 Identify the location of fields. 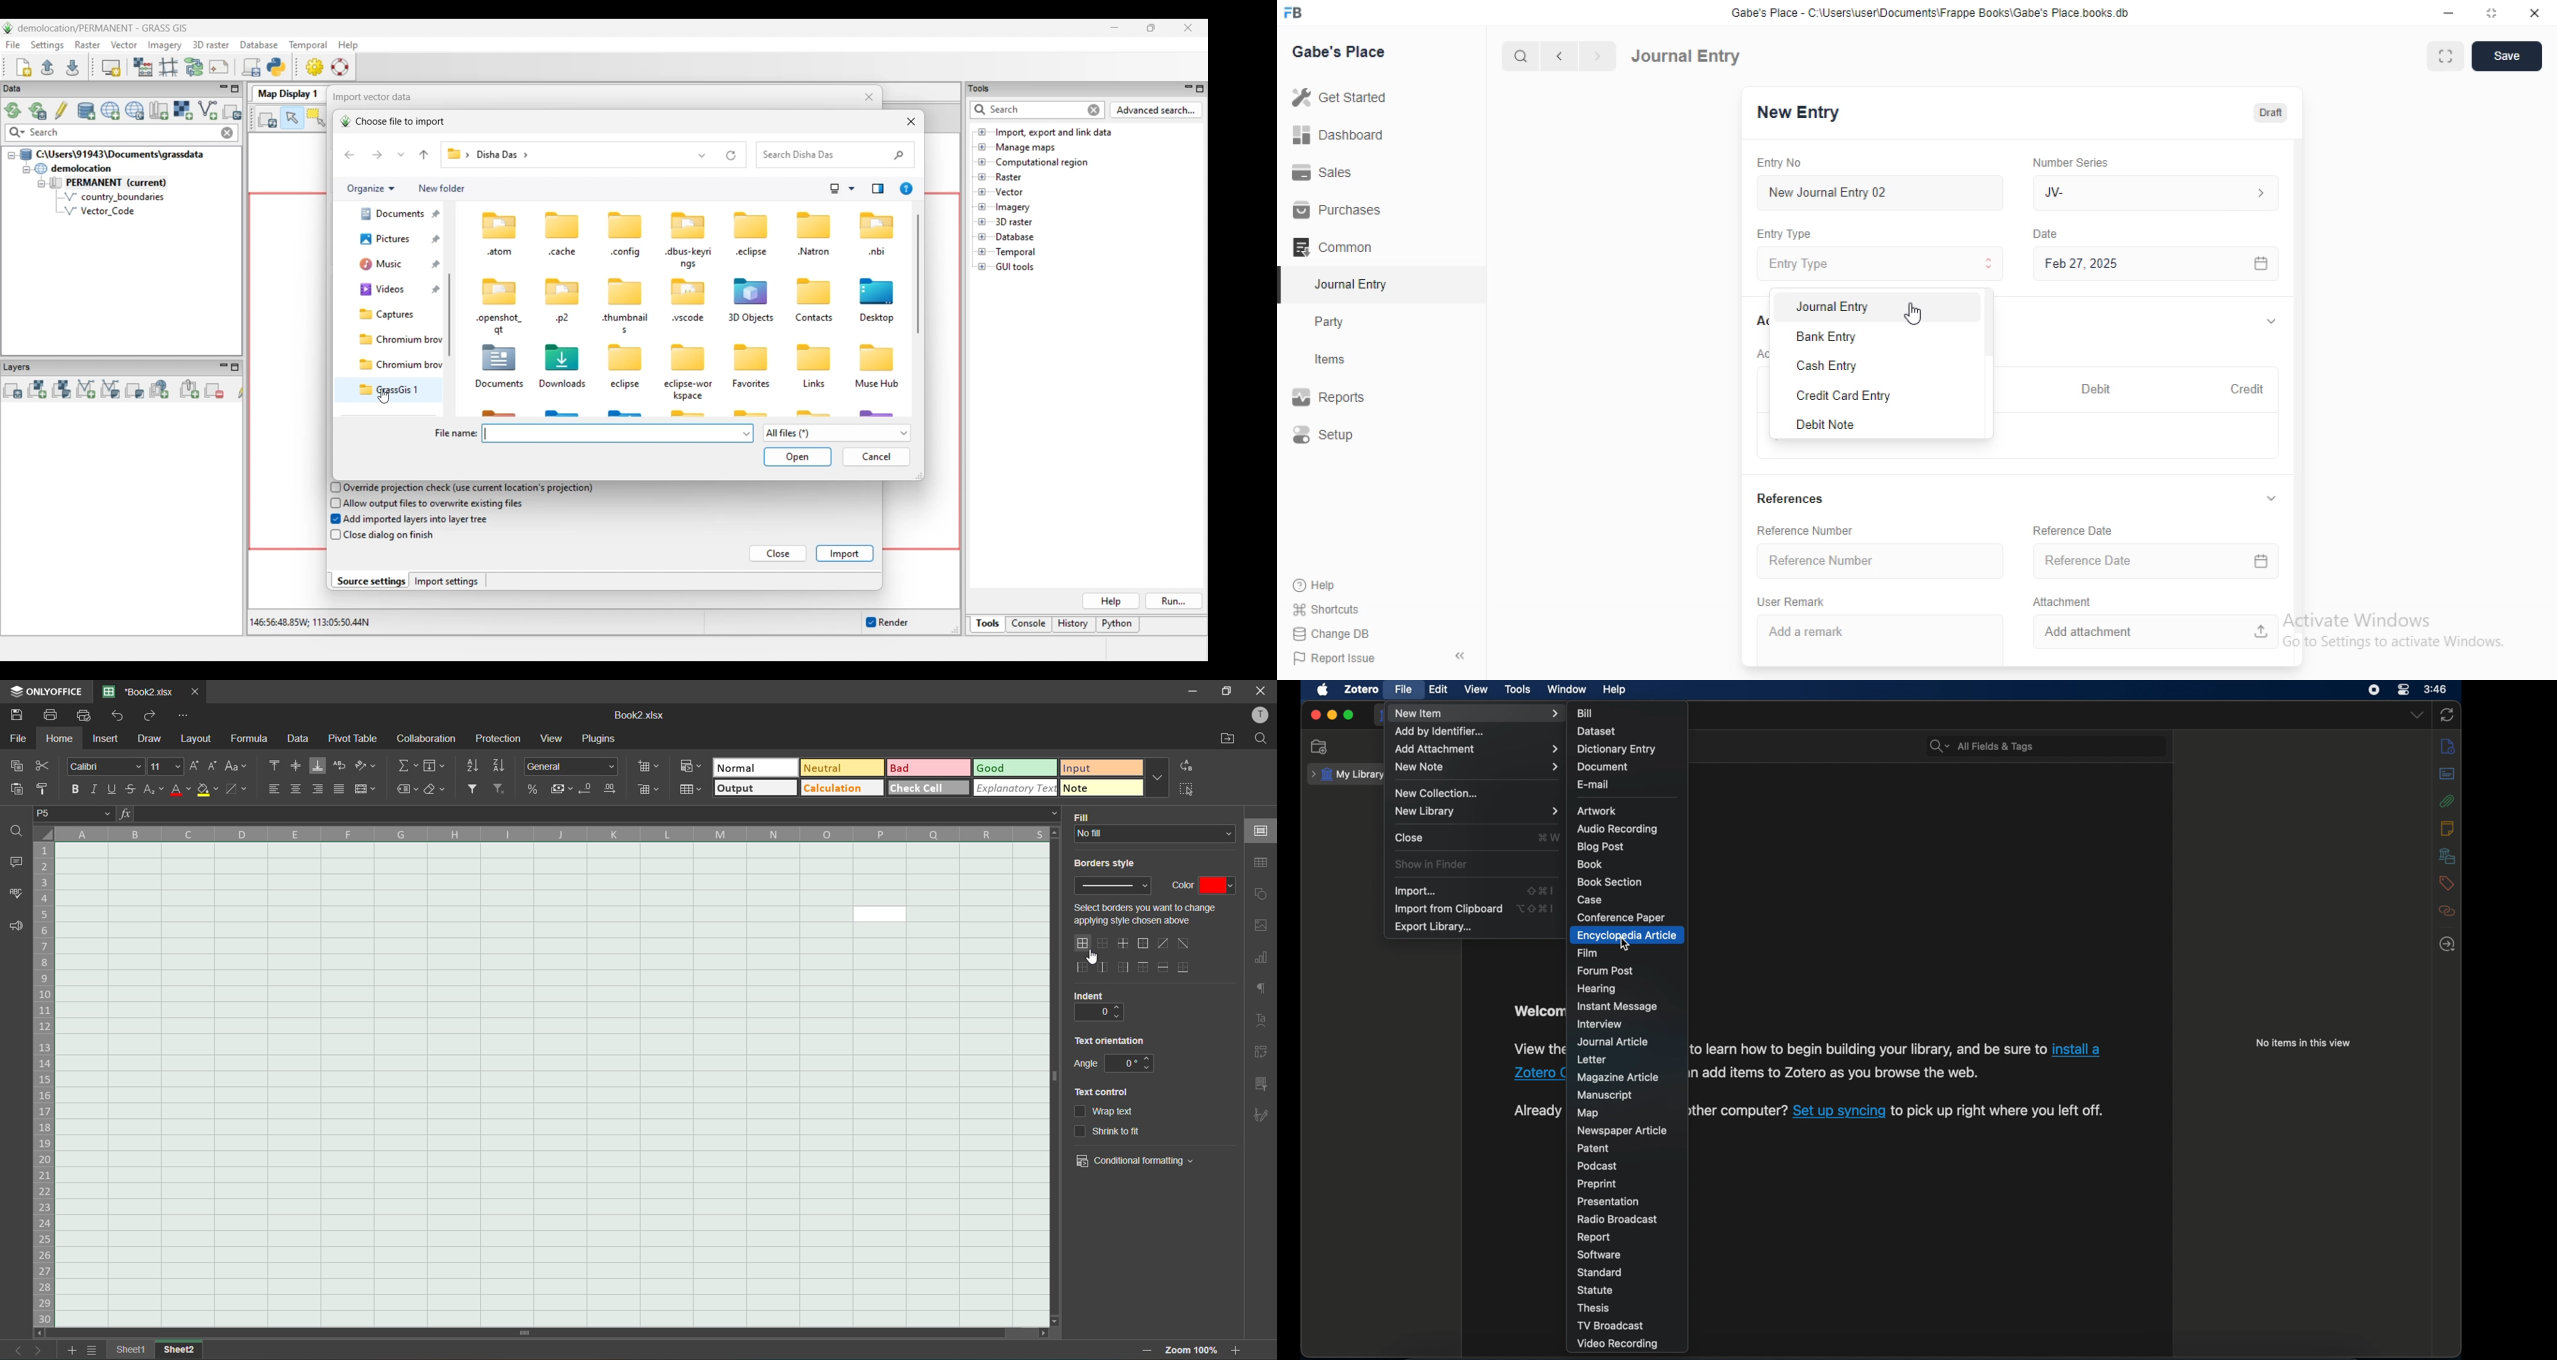
(432, 765).